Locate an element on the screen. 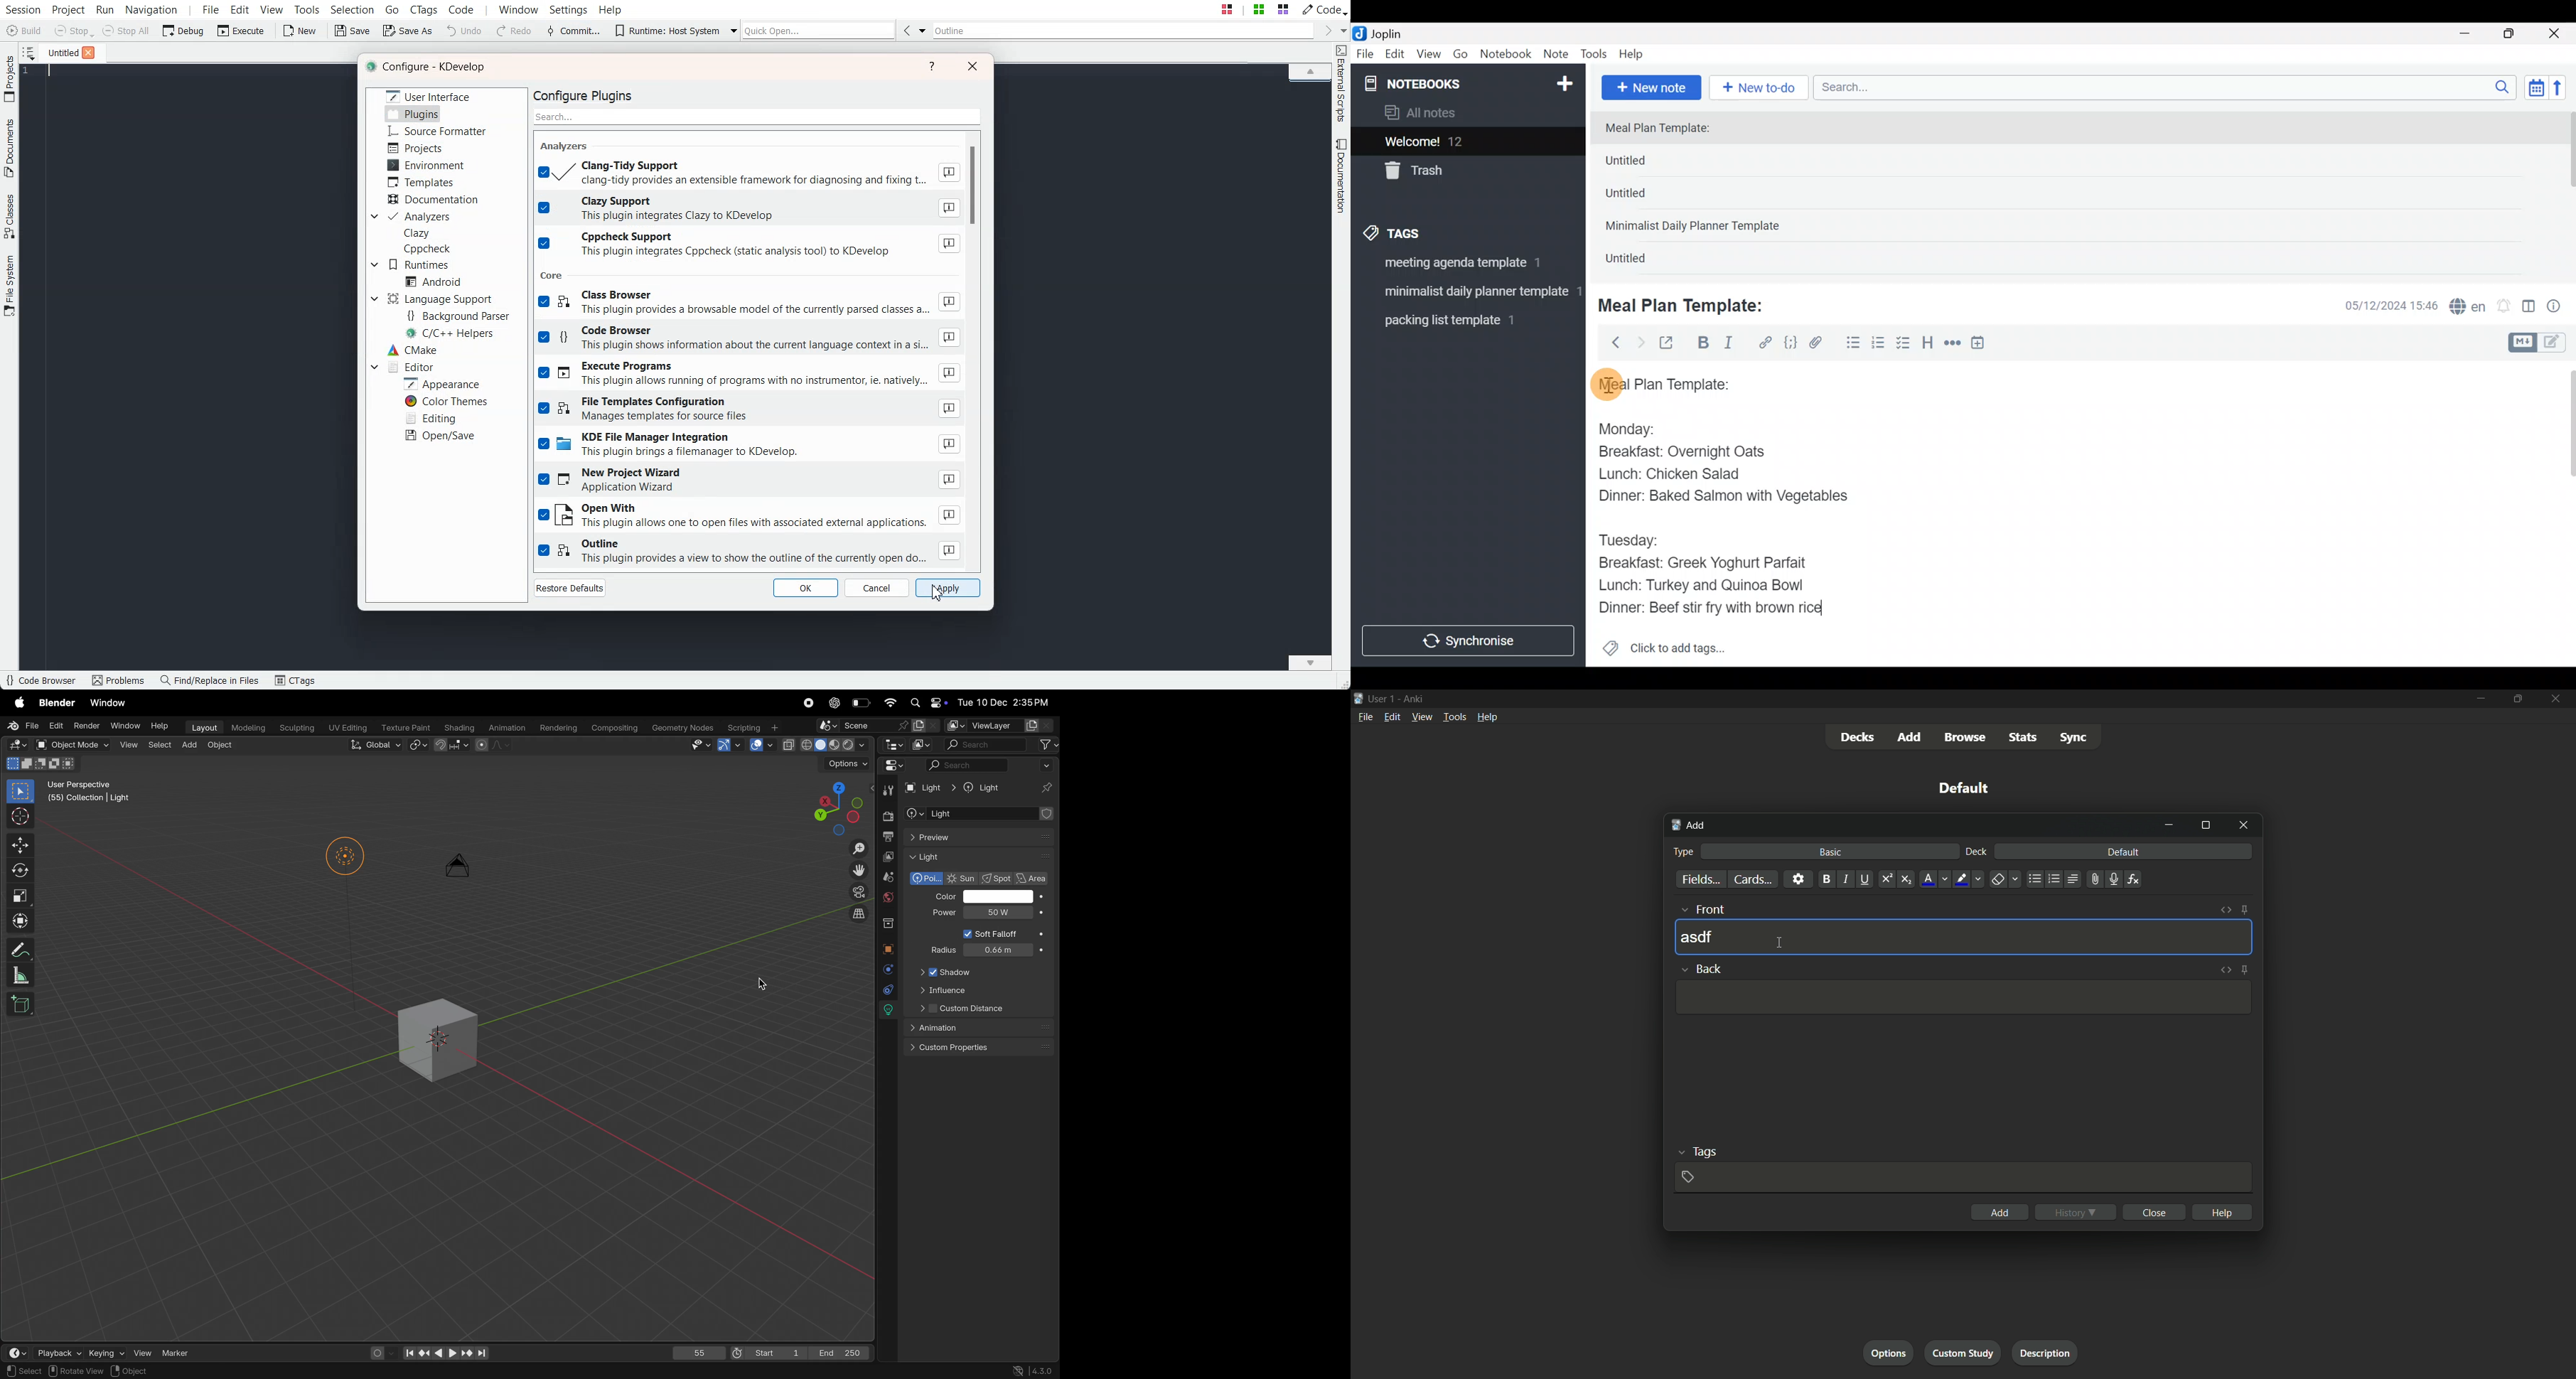  Toggle external editing is located at coordinates (1671, 343).